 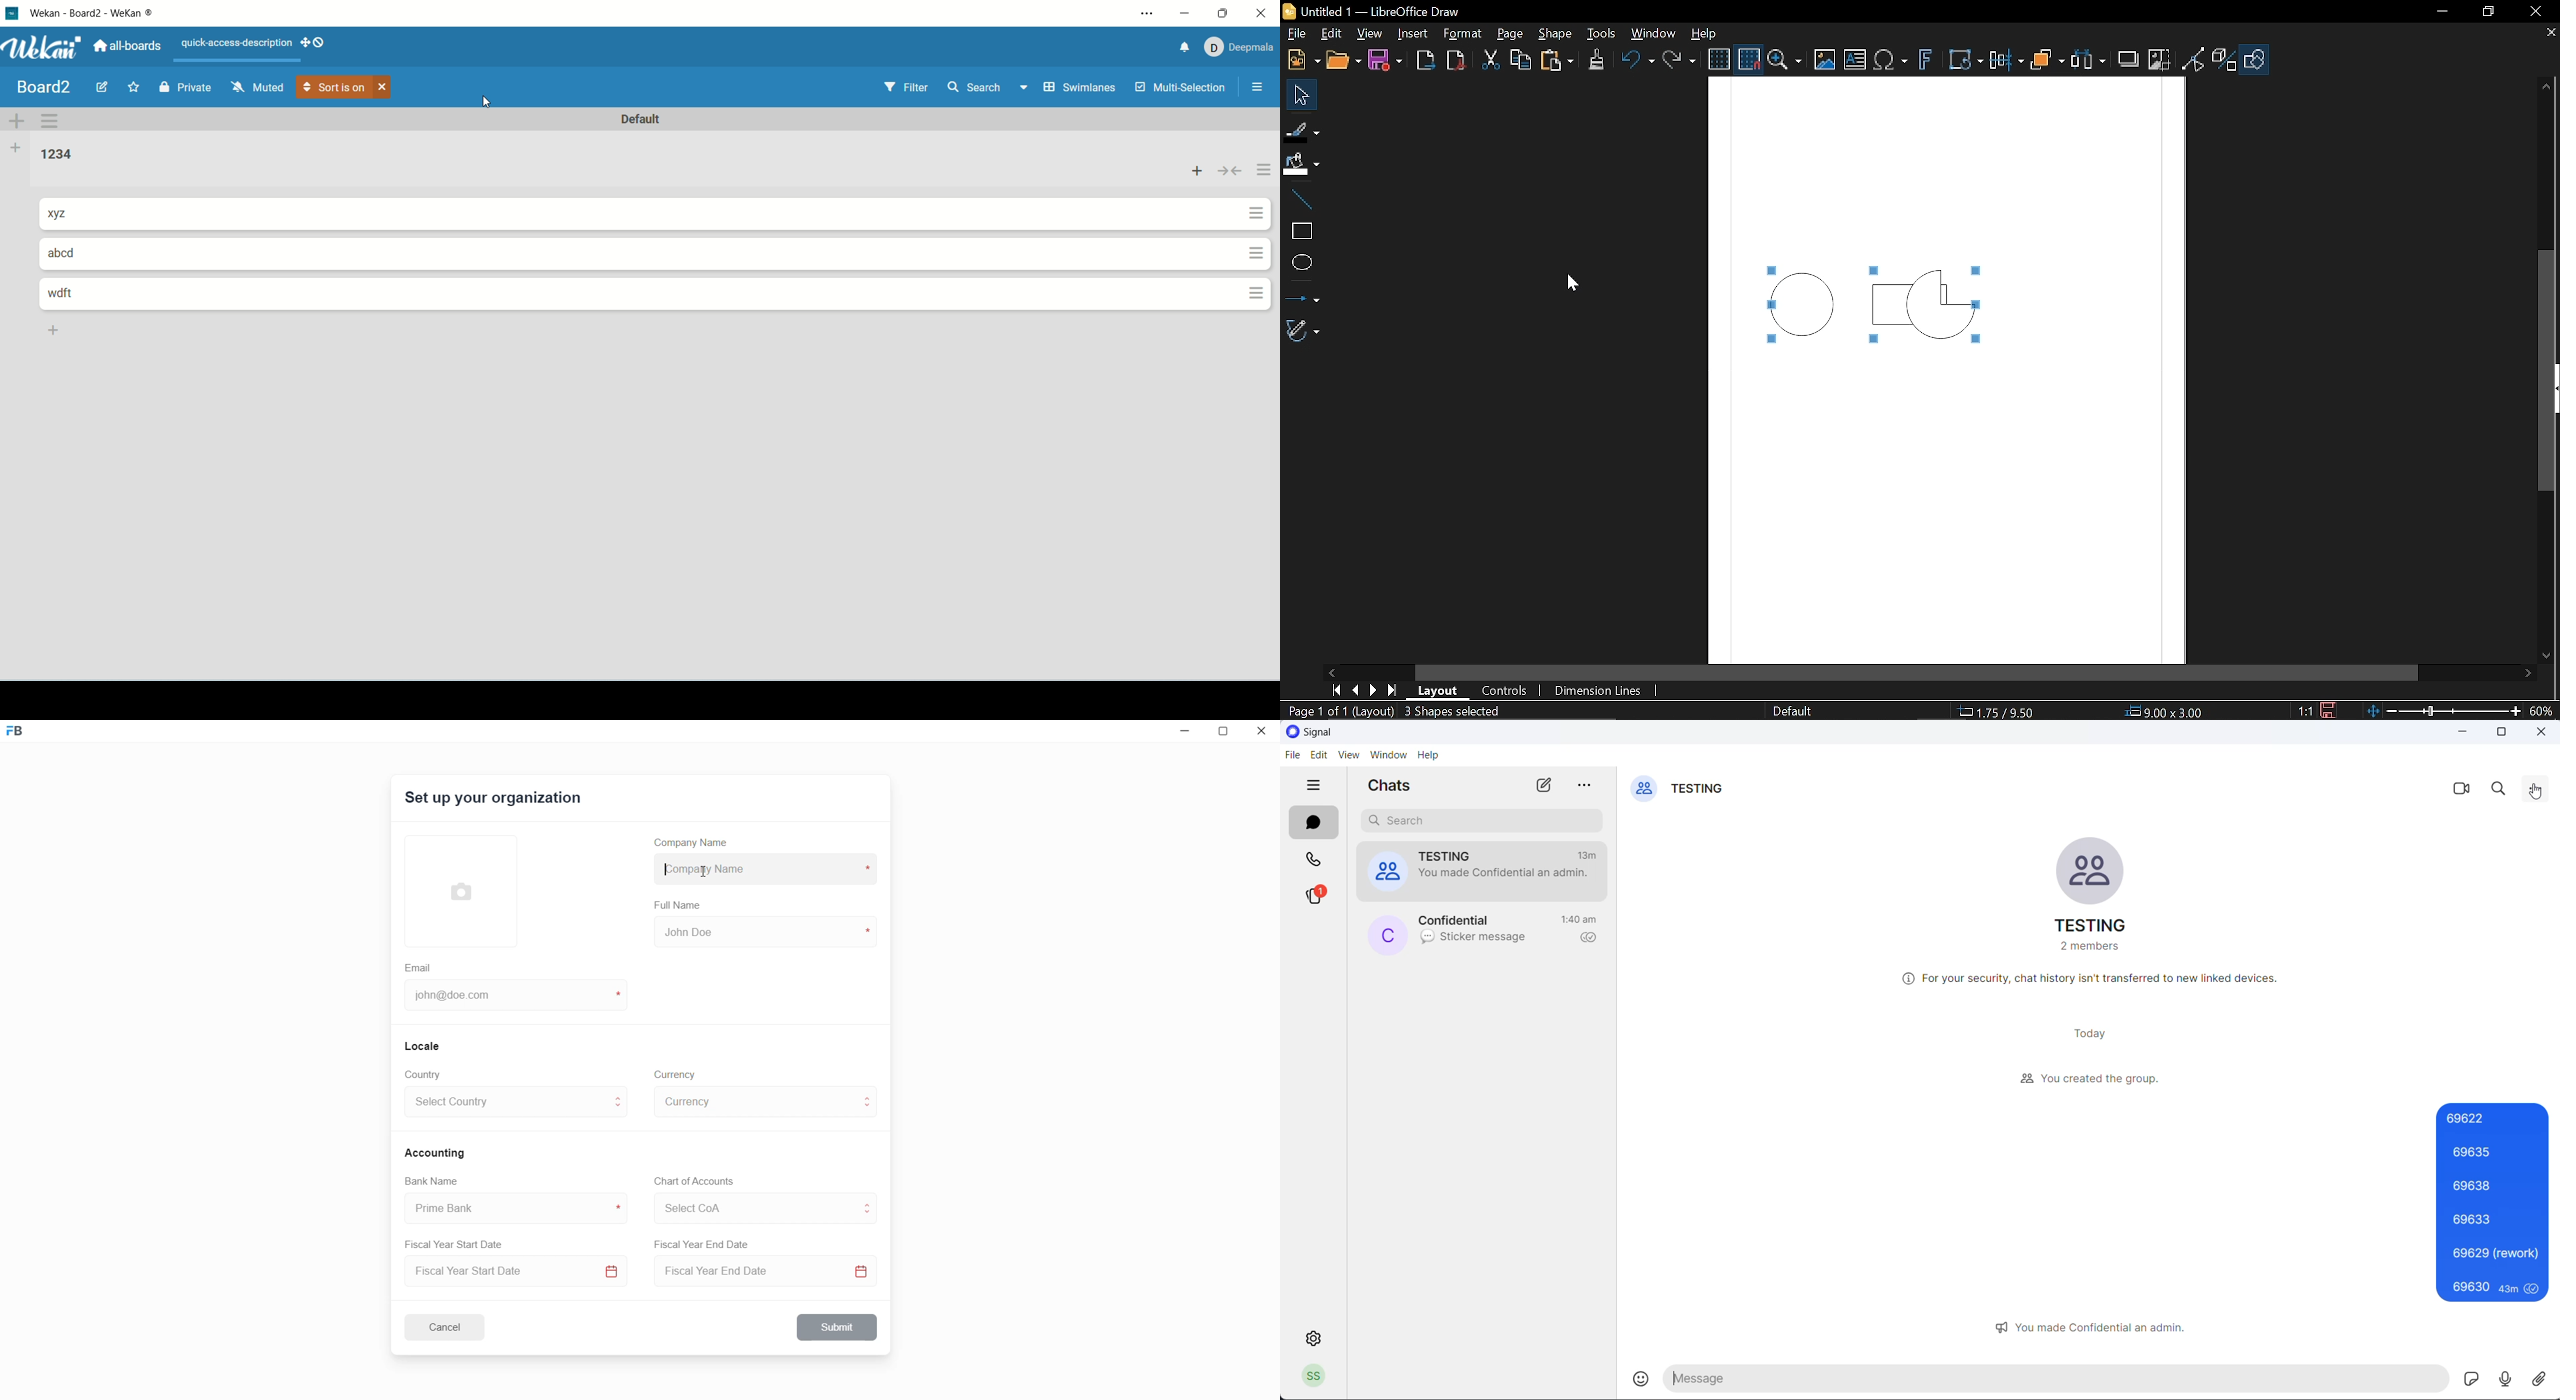 What do you see at coordinates (511, 1209) in the screenshot?
I see `bank name input box` at bounding box center [511, 1209].